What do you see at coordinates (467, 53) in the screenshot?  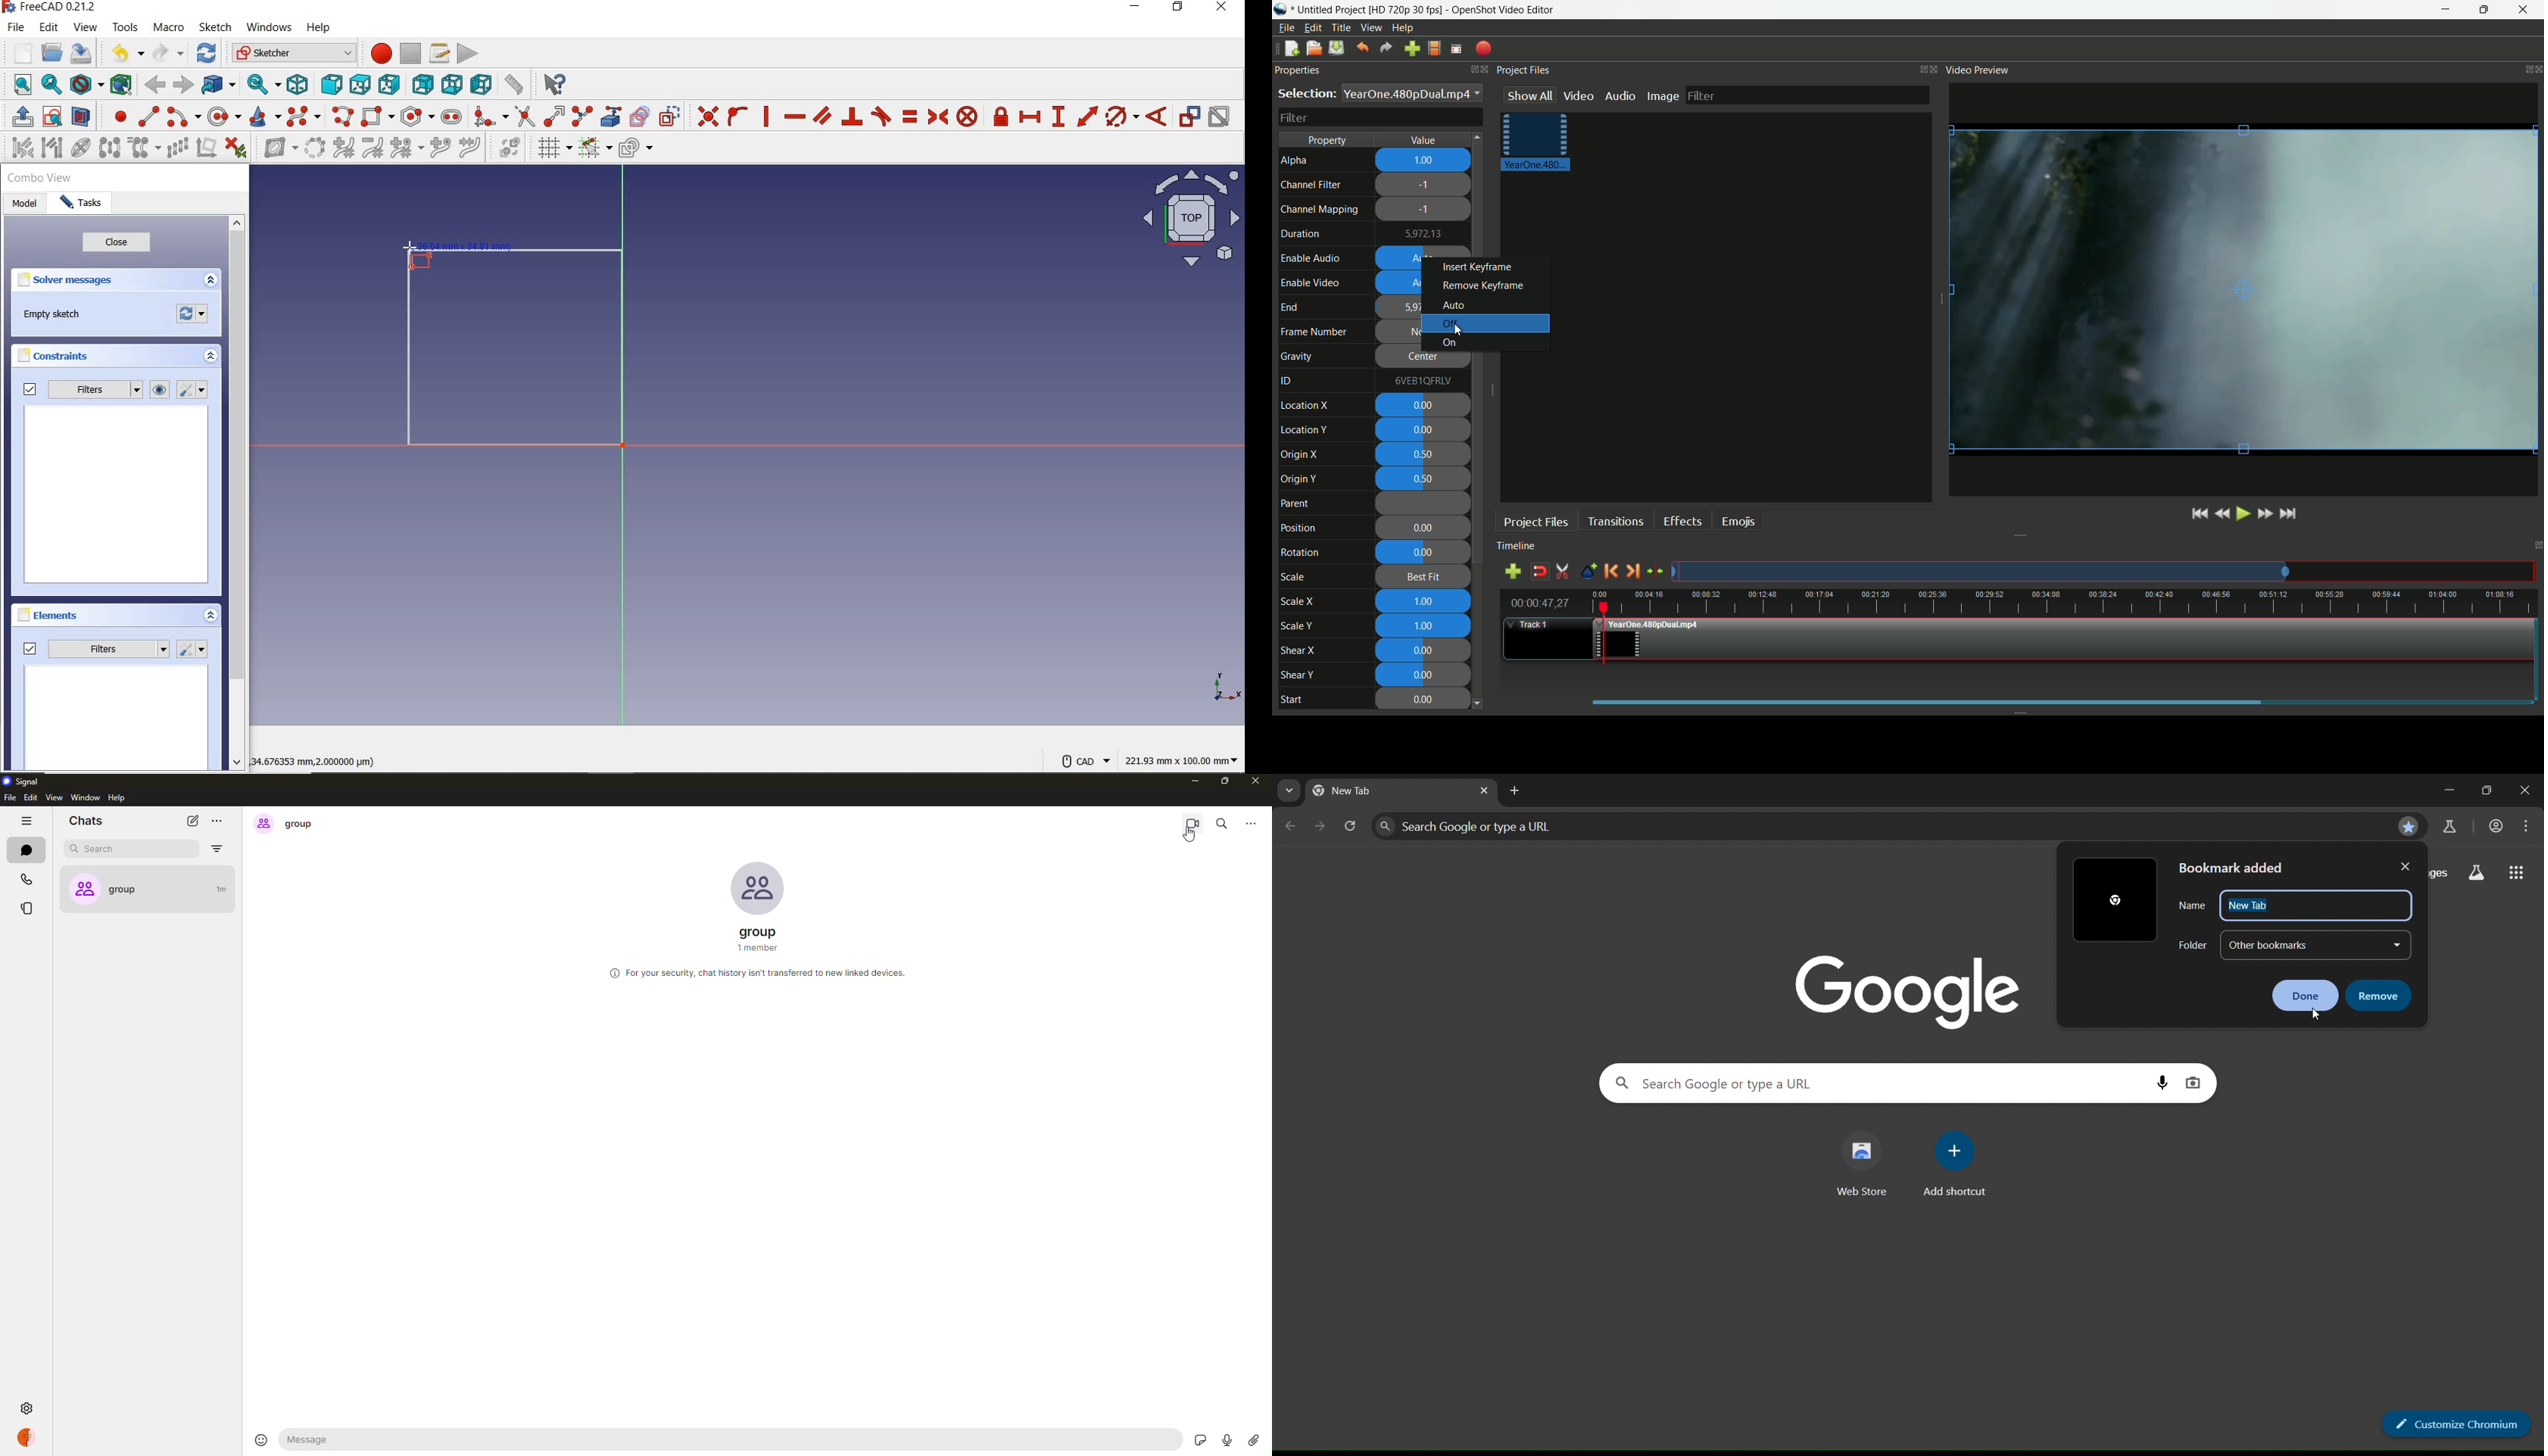 I see `execute macro` at bounding box center [467, 53].